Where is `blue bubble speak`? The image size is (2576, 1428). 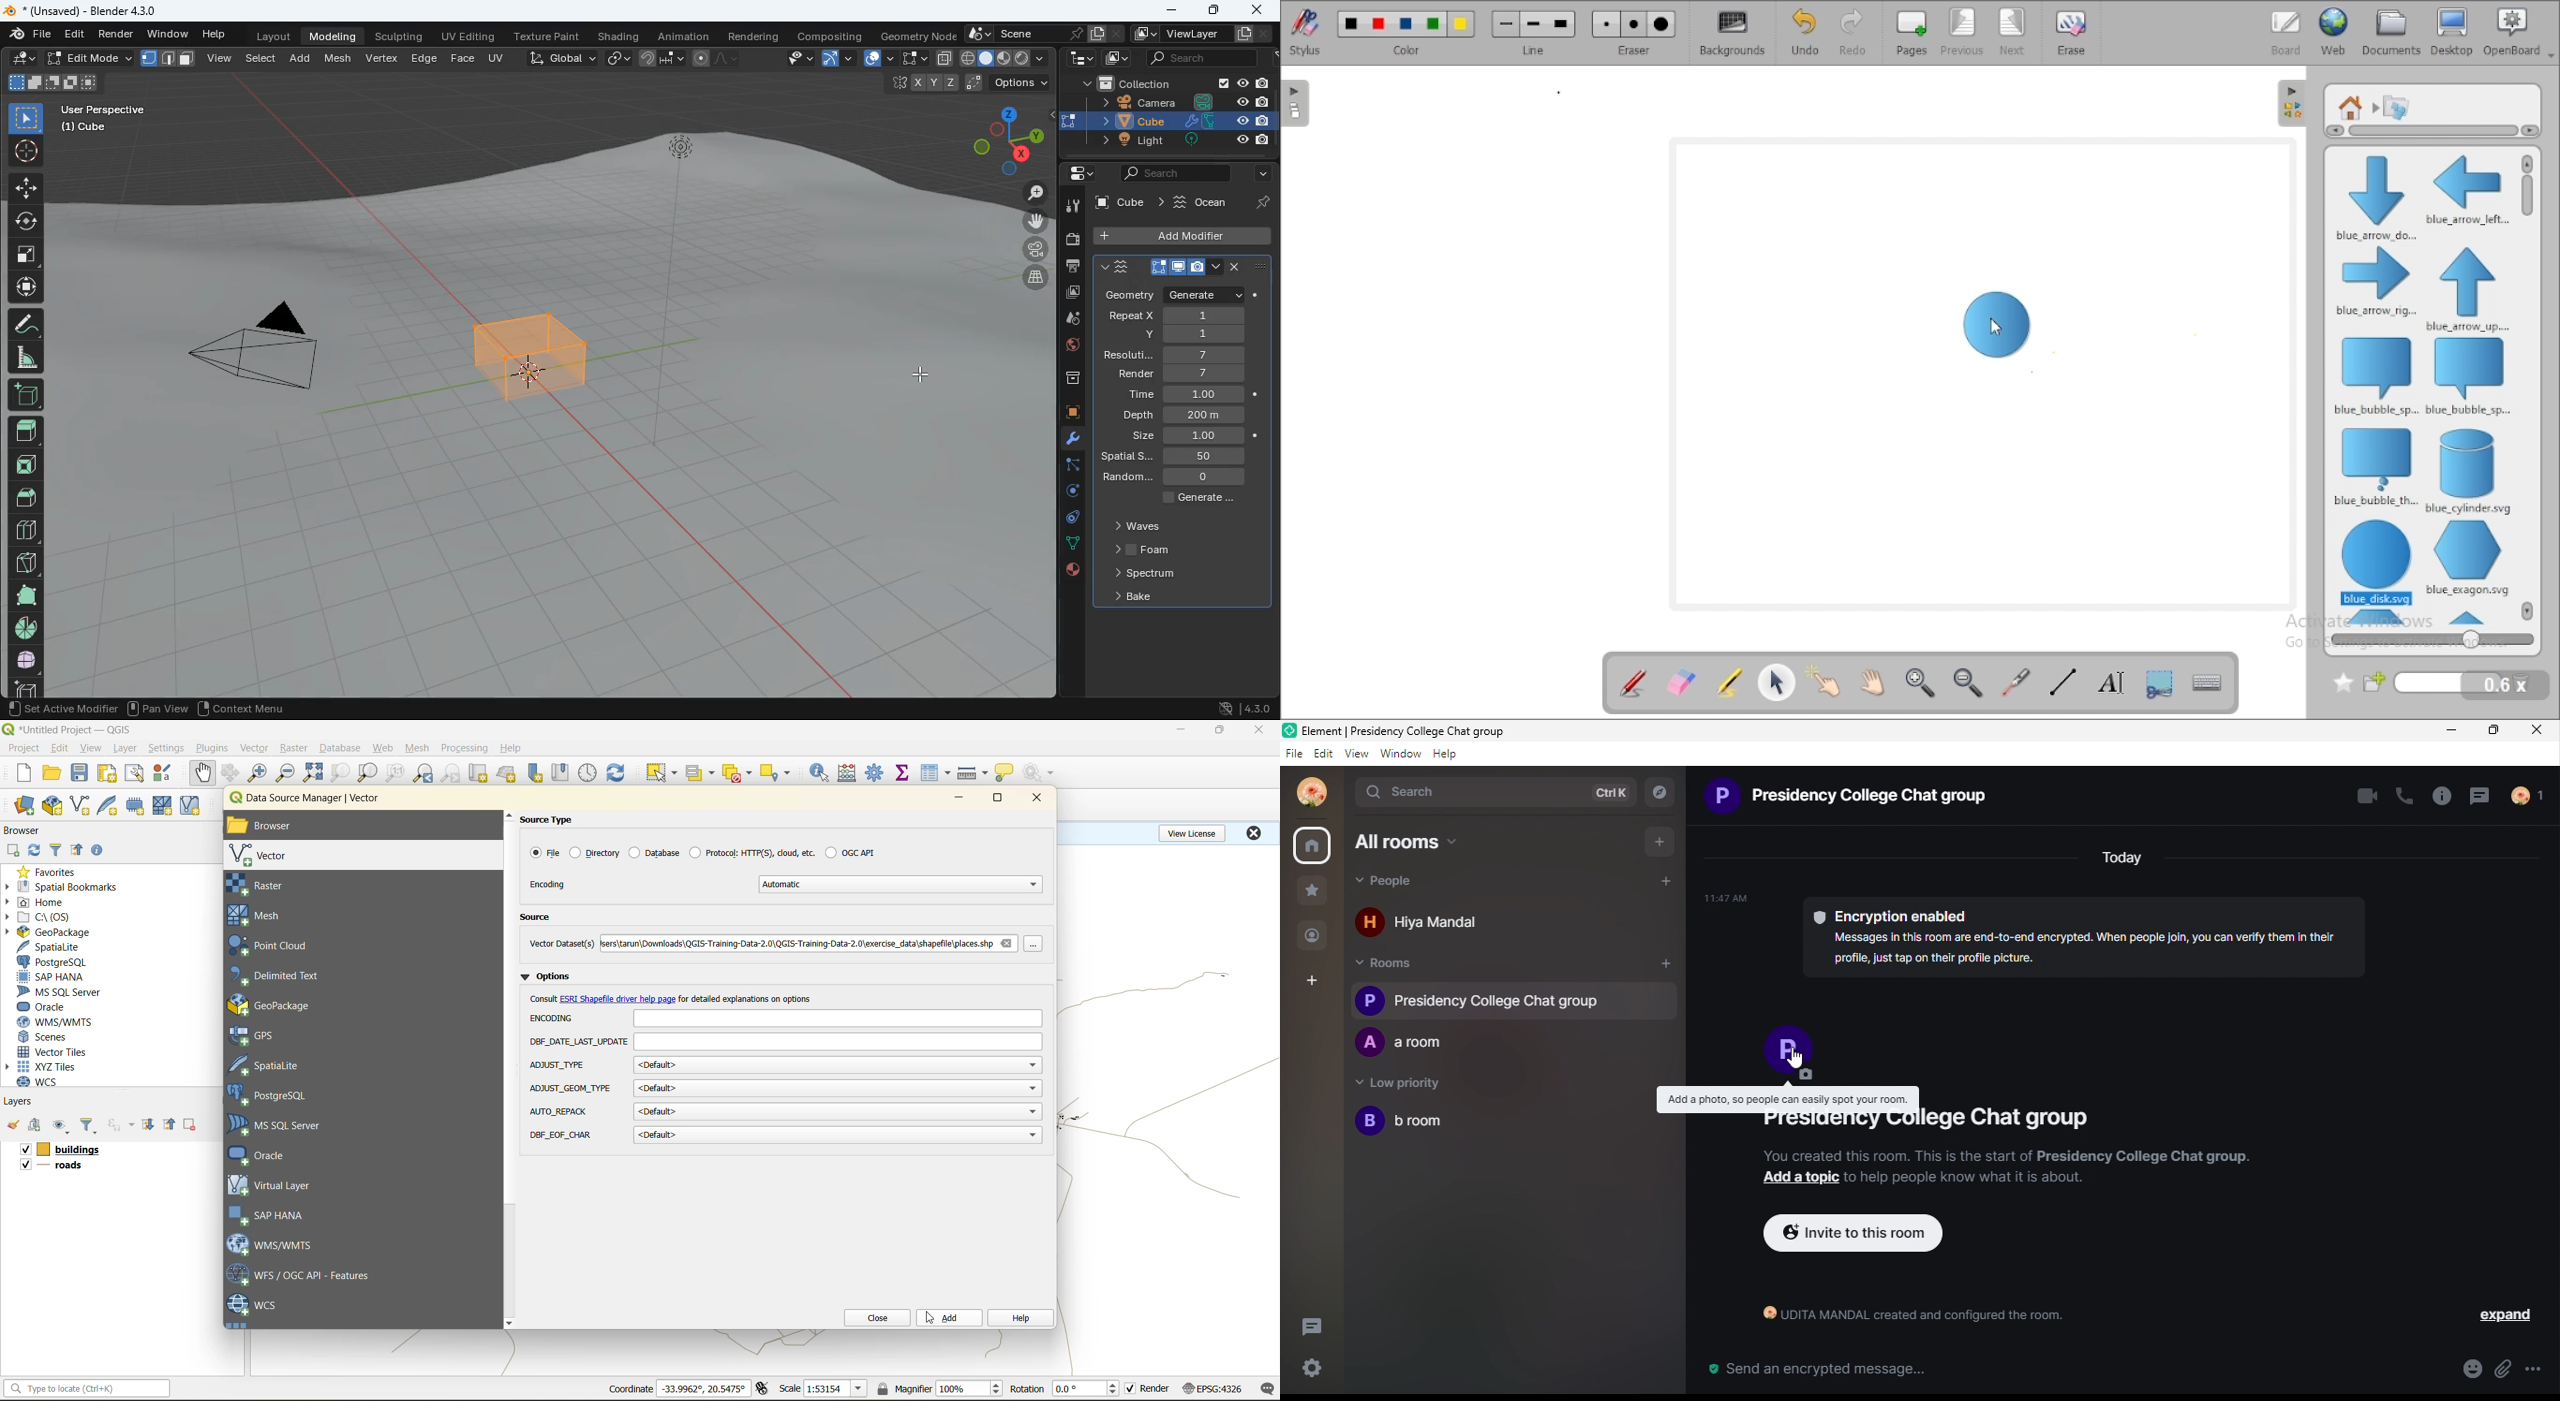
blue bubble speak is located at coordinates (2374, 375).